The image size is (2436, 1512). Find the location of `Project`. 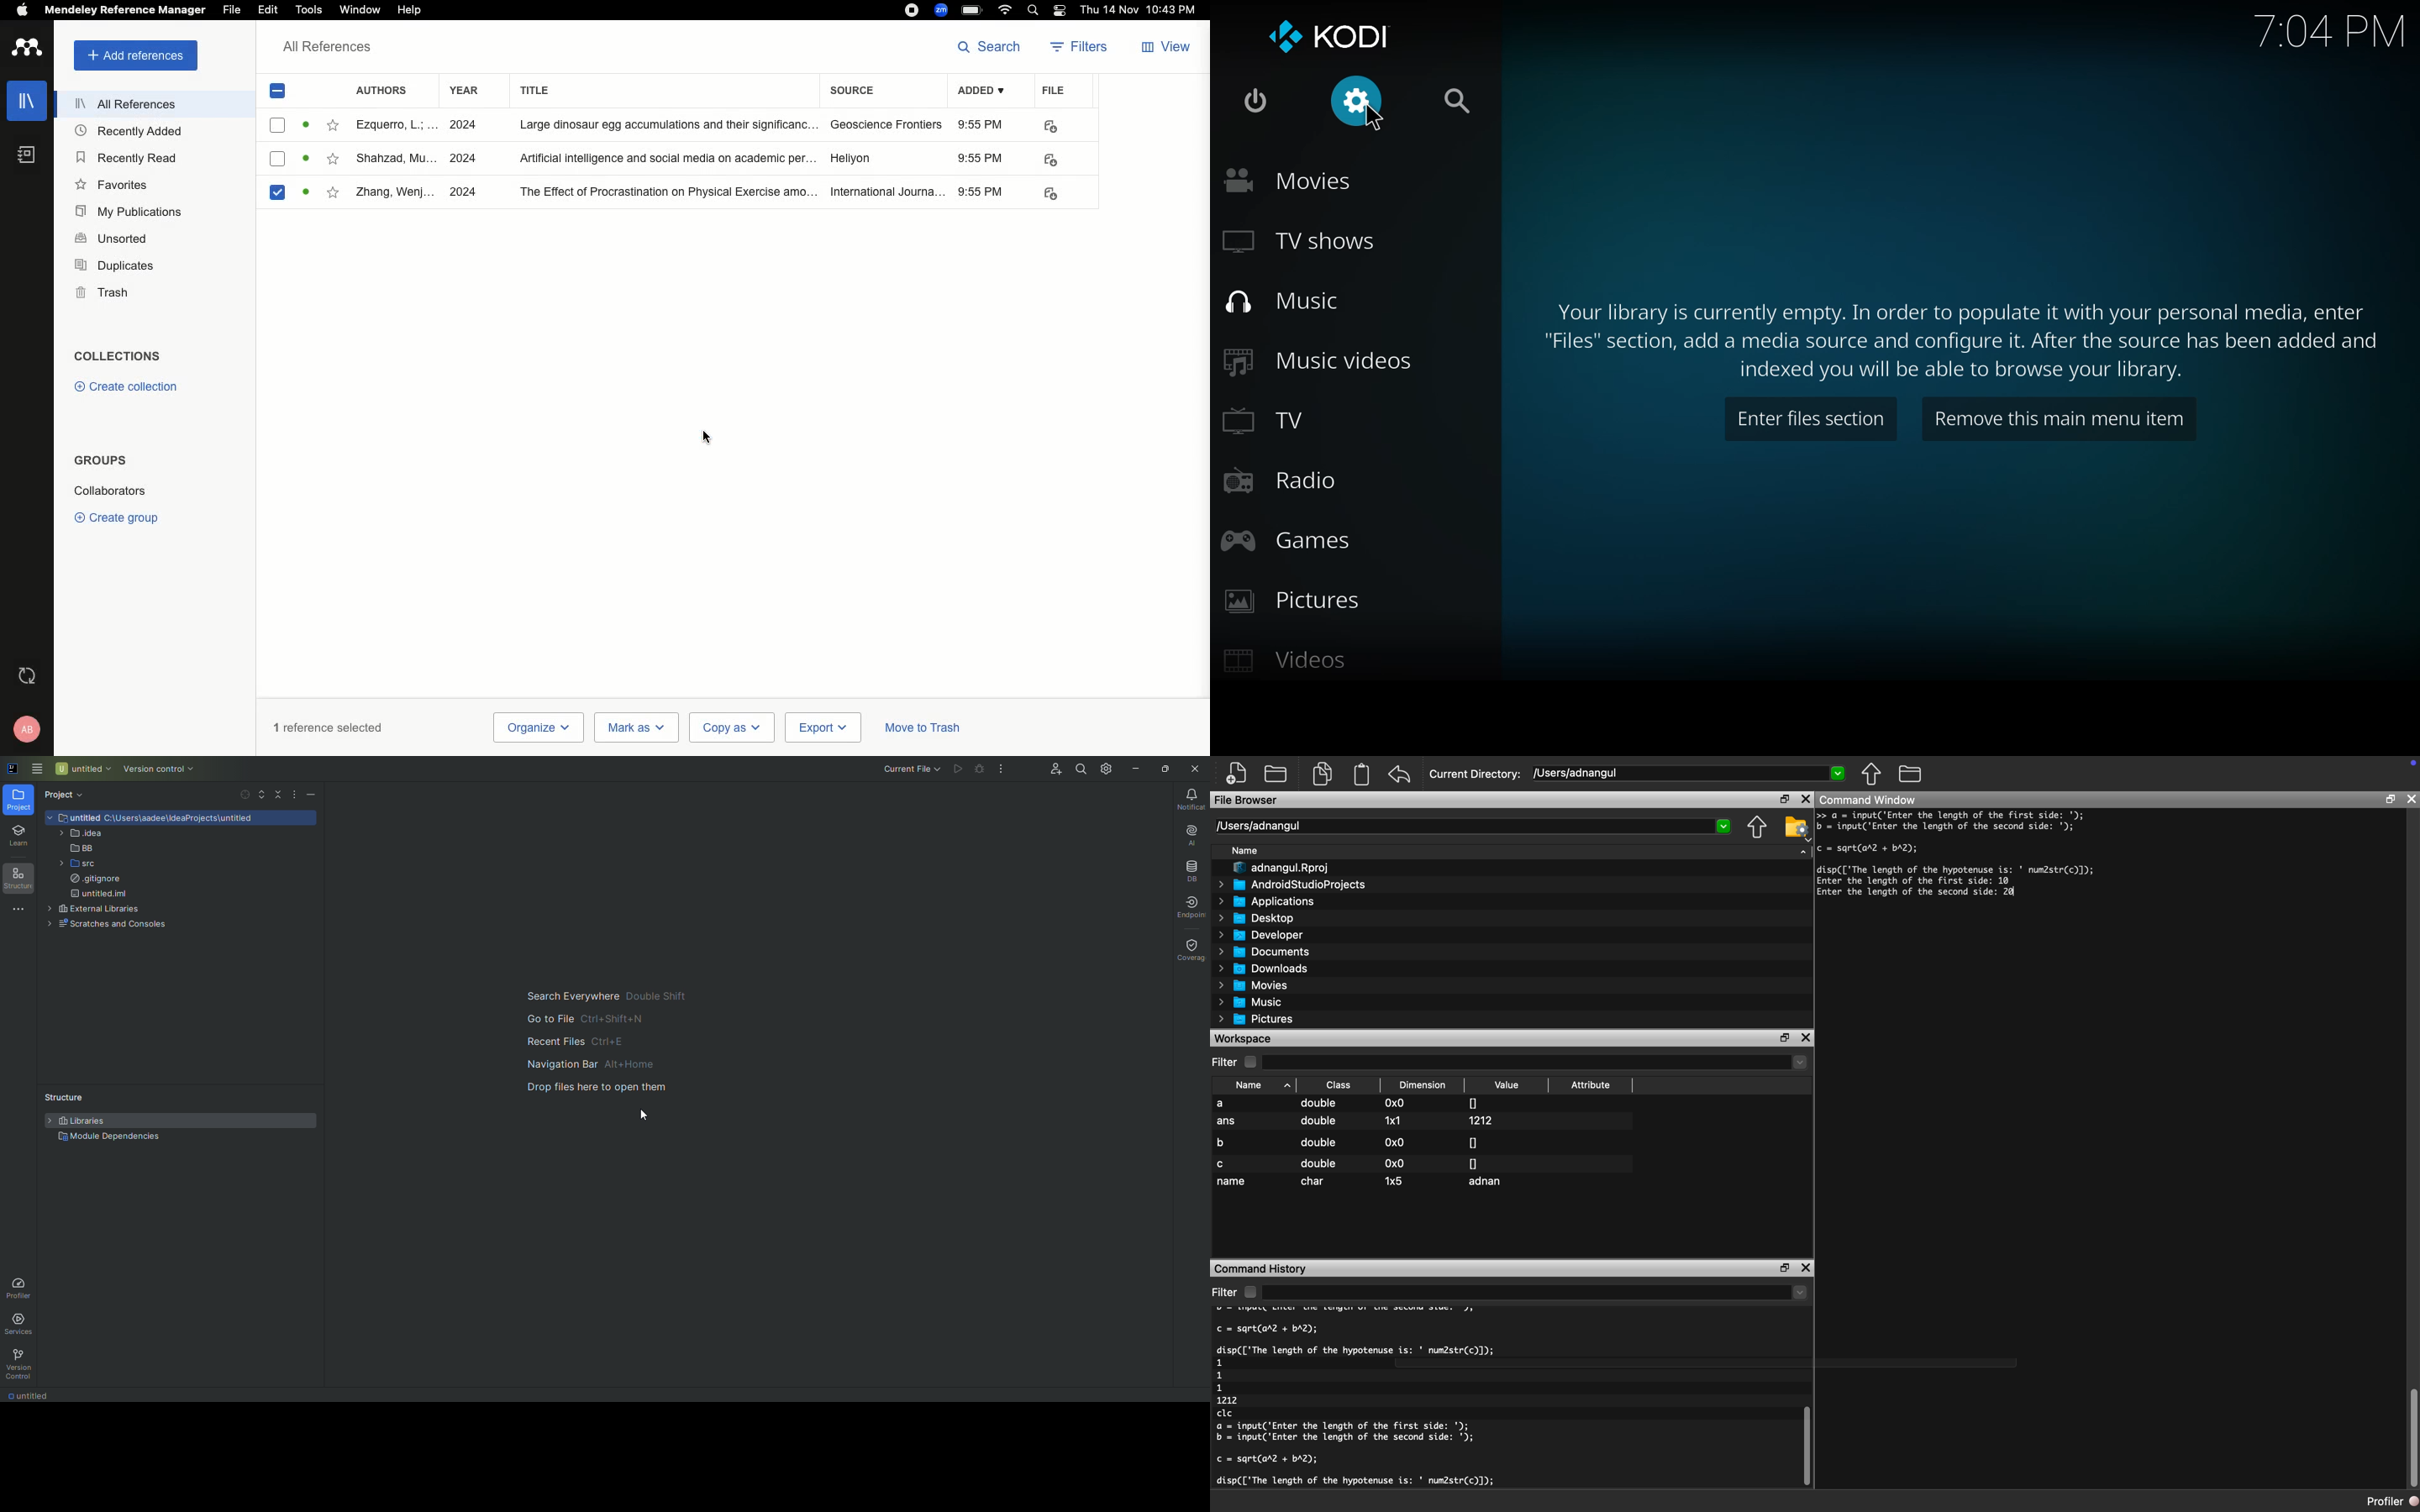

Project is located at coordinates (67, 796).